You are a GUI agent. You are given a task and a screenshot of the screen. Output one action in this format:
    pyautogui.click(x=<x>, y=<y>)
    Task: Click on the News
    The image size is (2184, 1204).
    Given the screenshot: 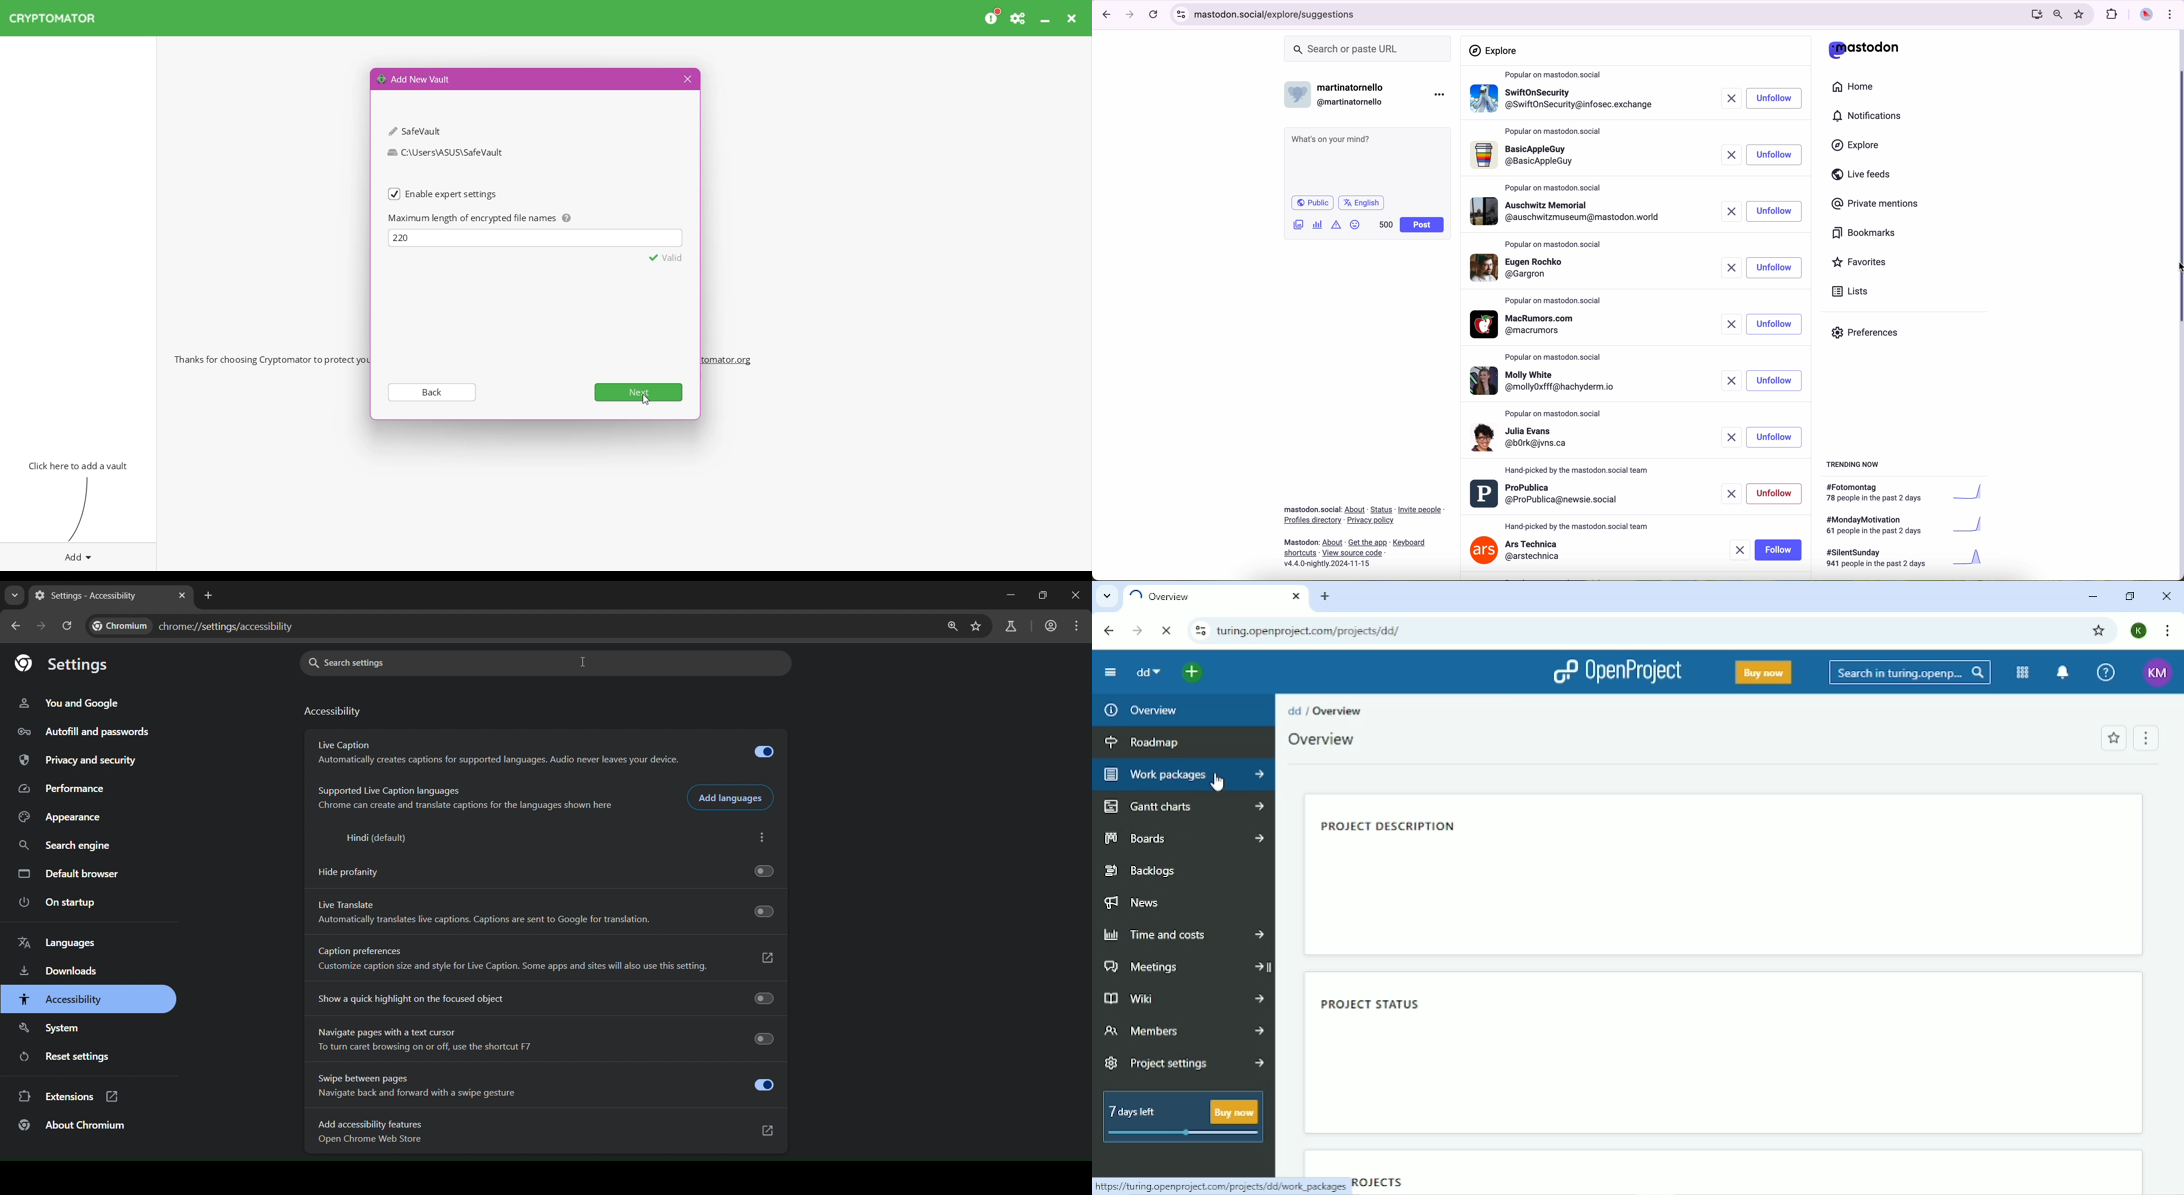 What is the action you would take?
    pyautogui.click(x=1132, y=904)
    